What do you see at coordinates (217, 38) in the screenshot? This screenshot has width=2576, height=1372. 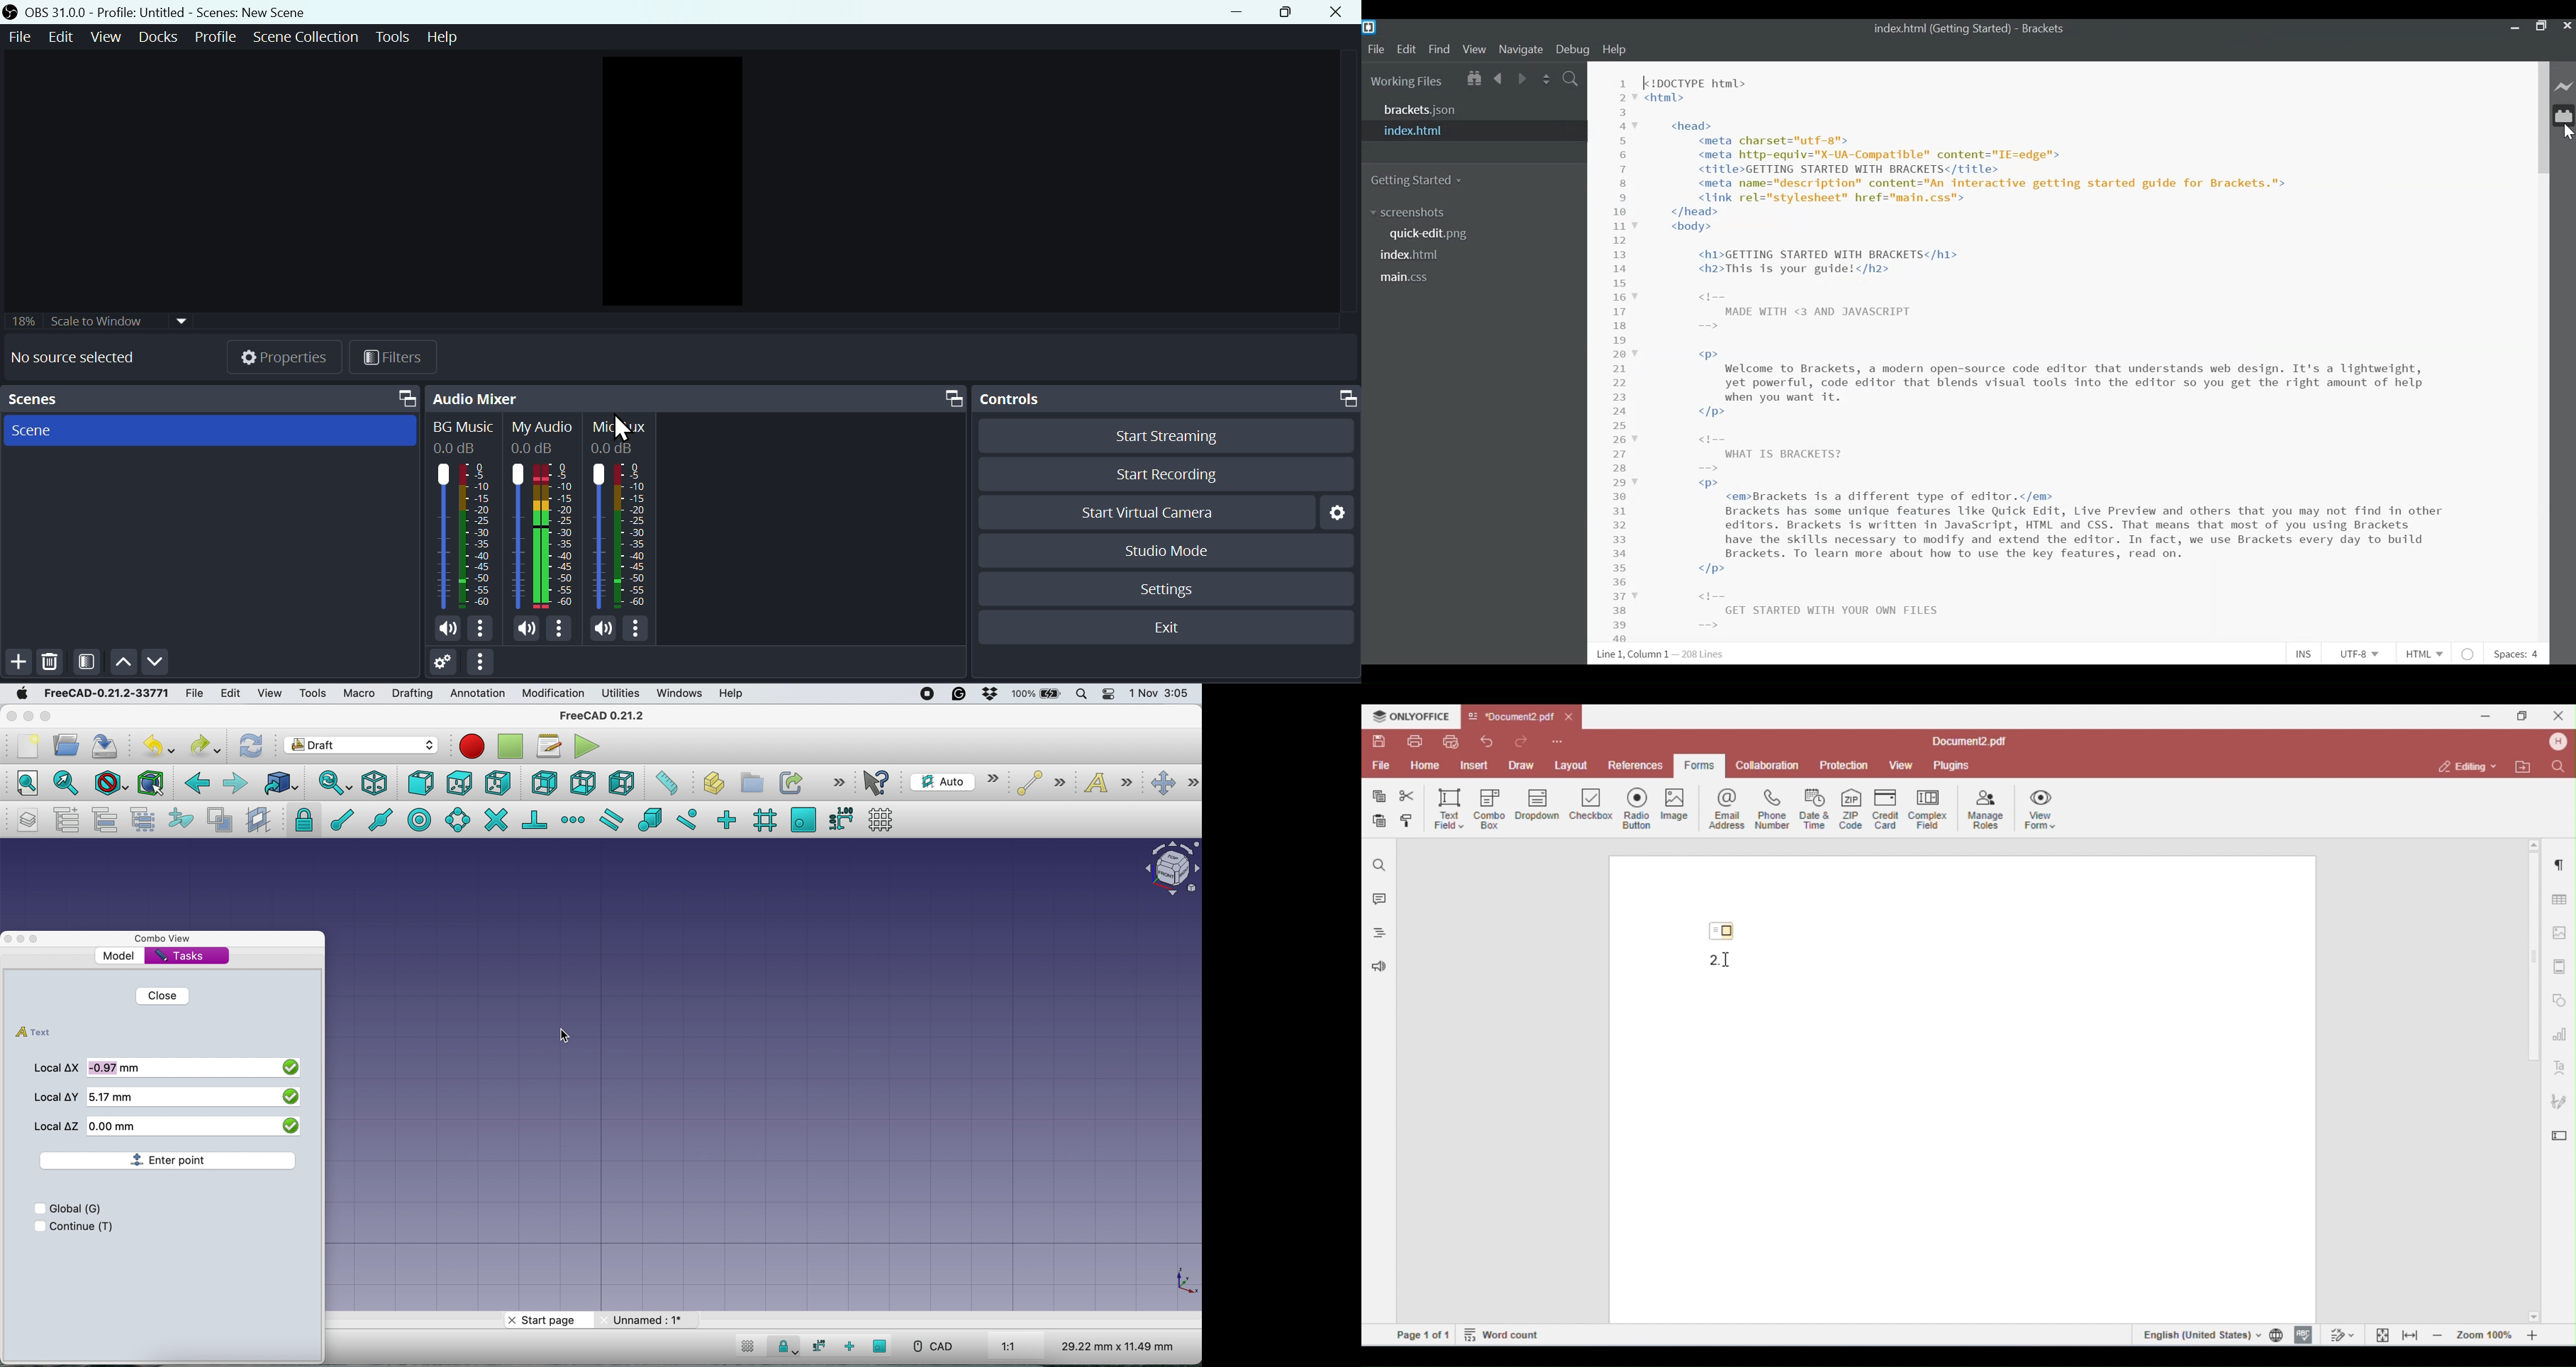 I see `Profile` at bounding box center [217, 38].